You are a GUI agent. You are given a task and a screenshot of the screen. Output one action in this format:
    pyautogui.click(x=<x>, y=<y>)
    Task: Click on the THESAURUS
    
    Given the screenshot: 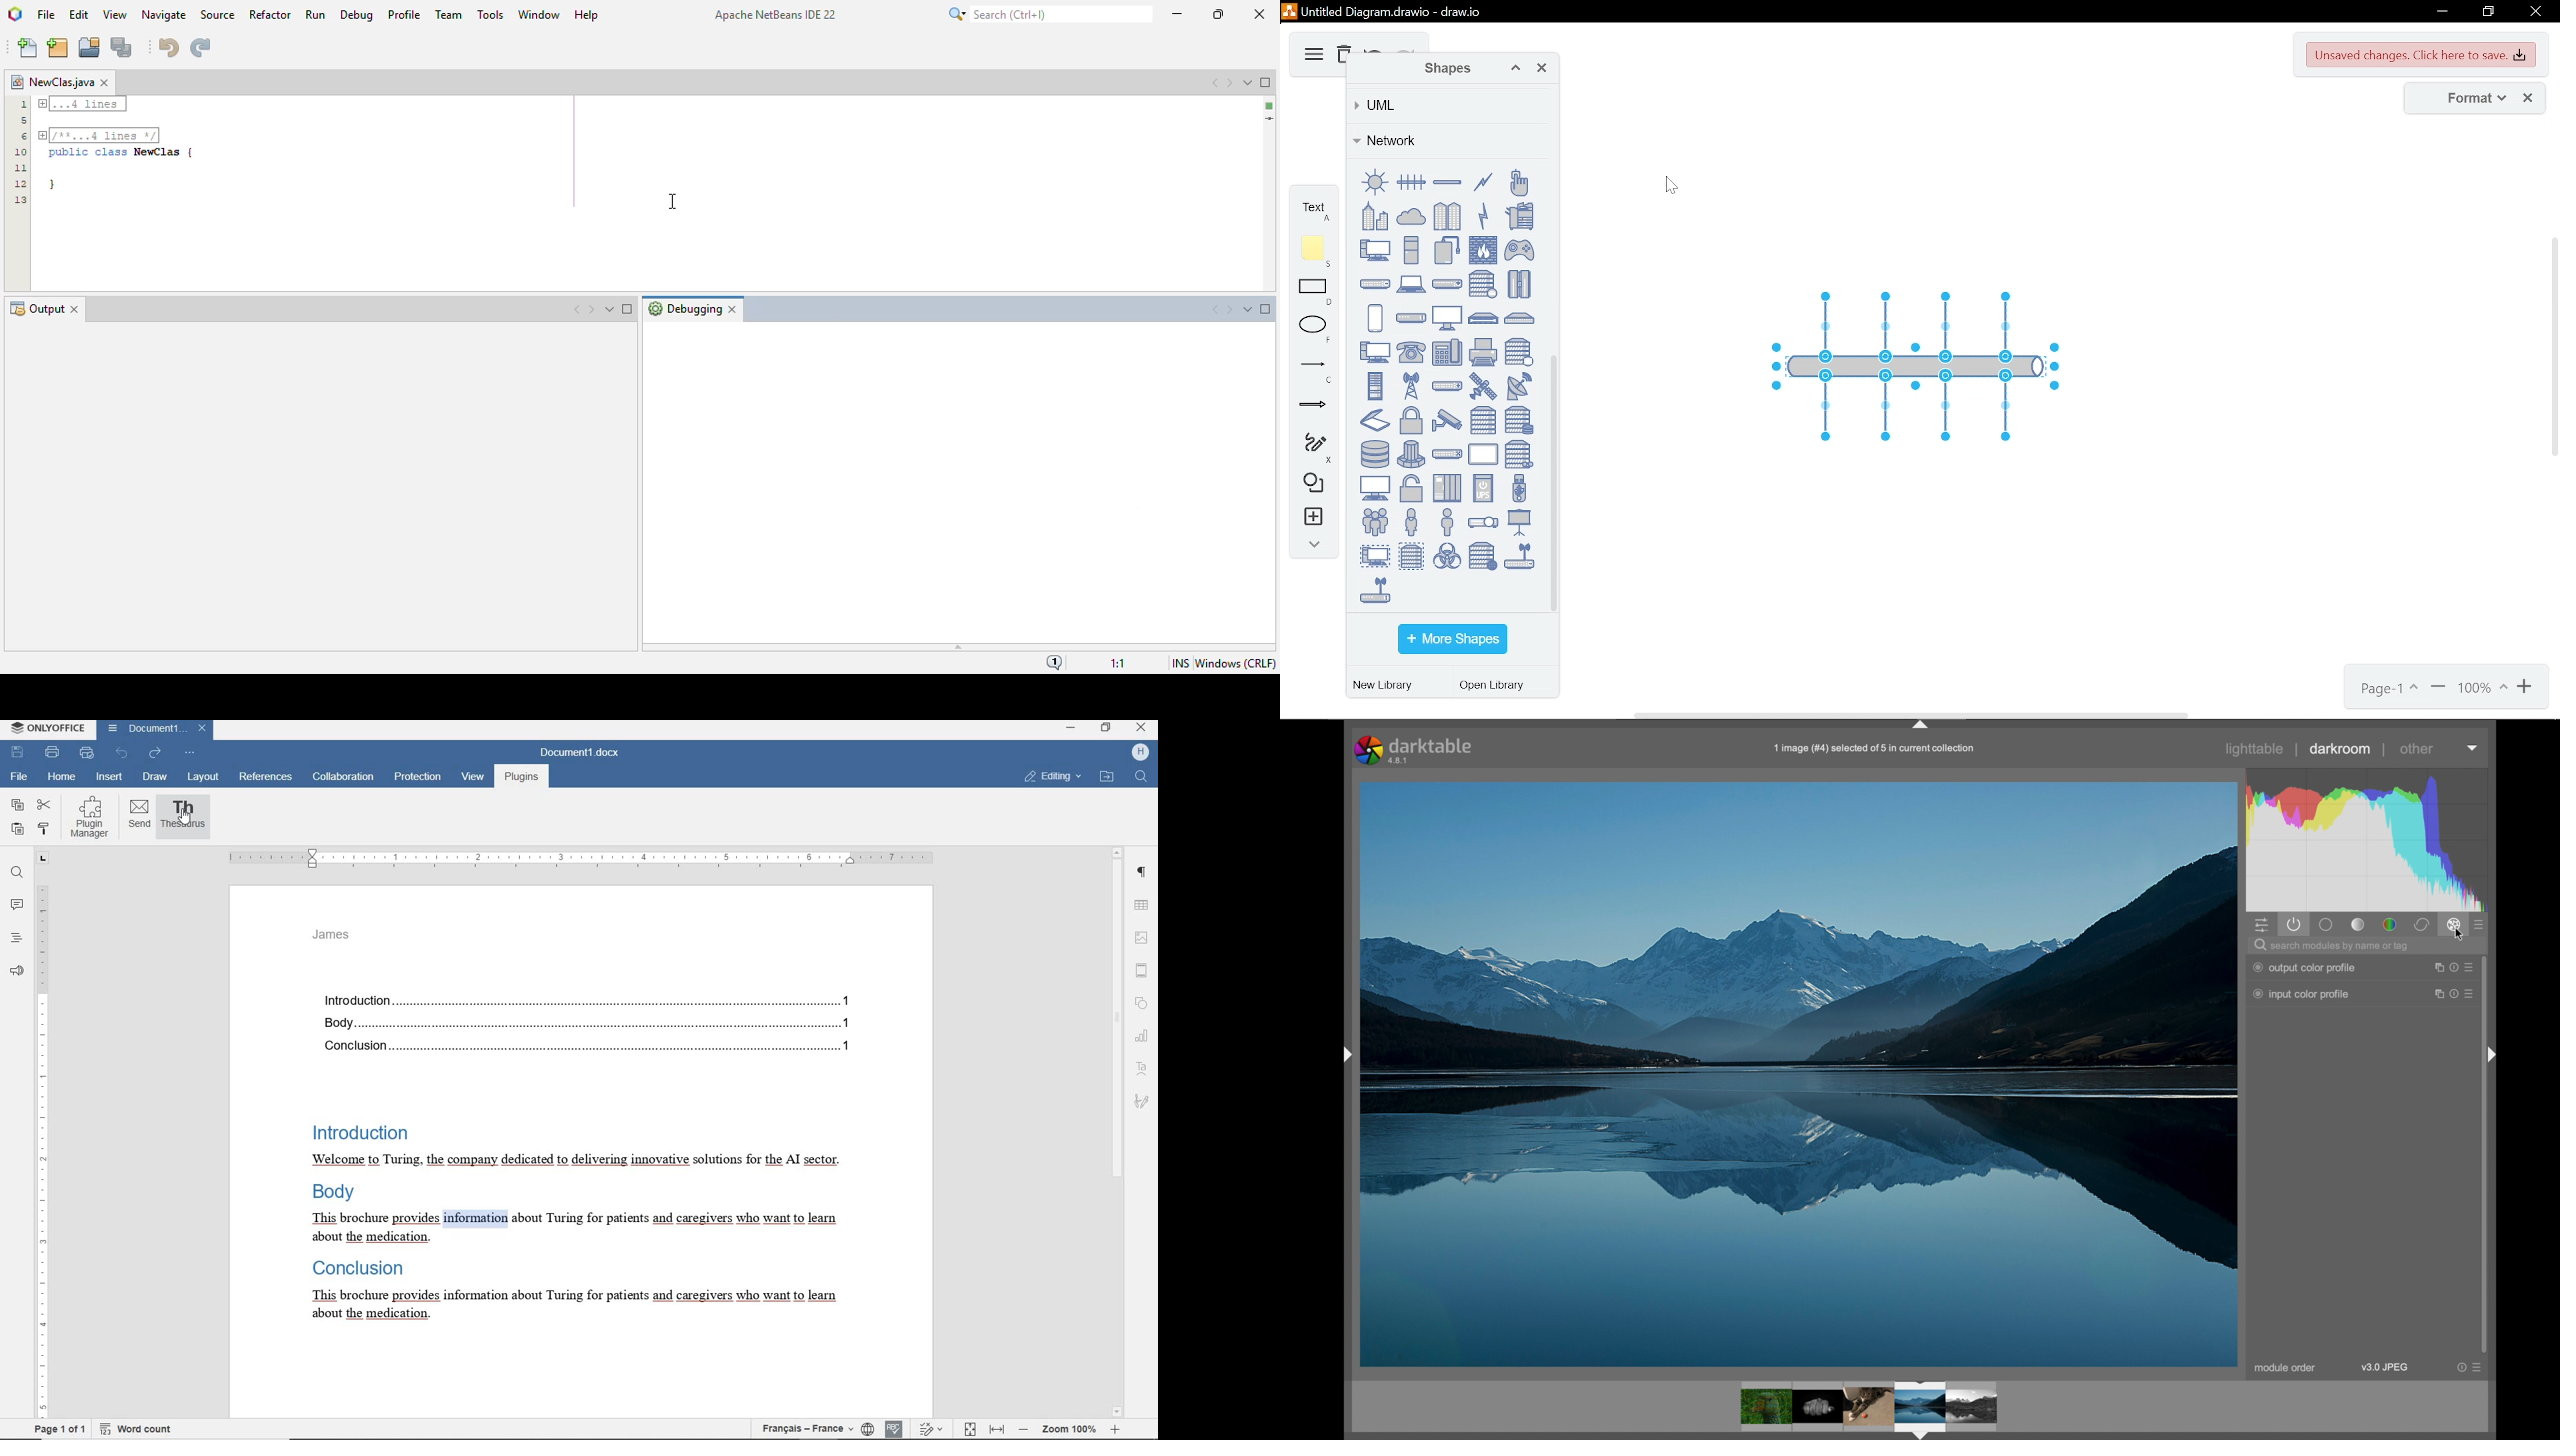 What is the action you would take?
    pyautogui.click(x=184, y=817)
    